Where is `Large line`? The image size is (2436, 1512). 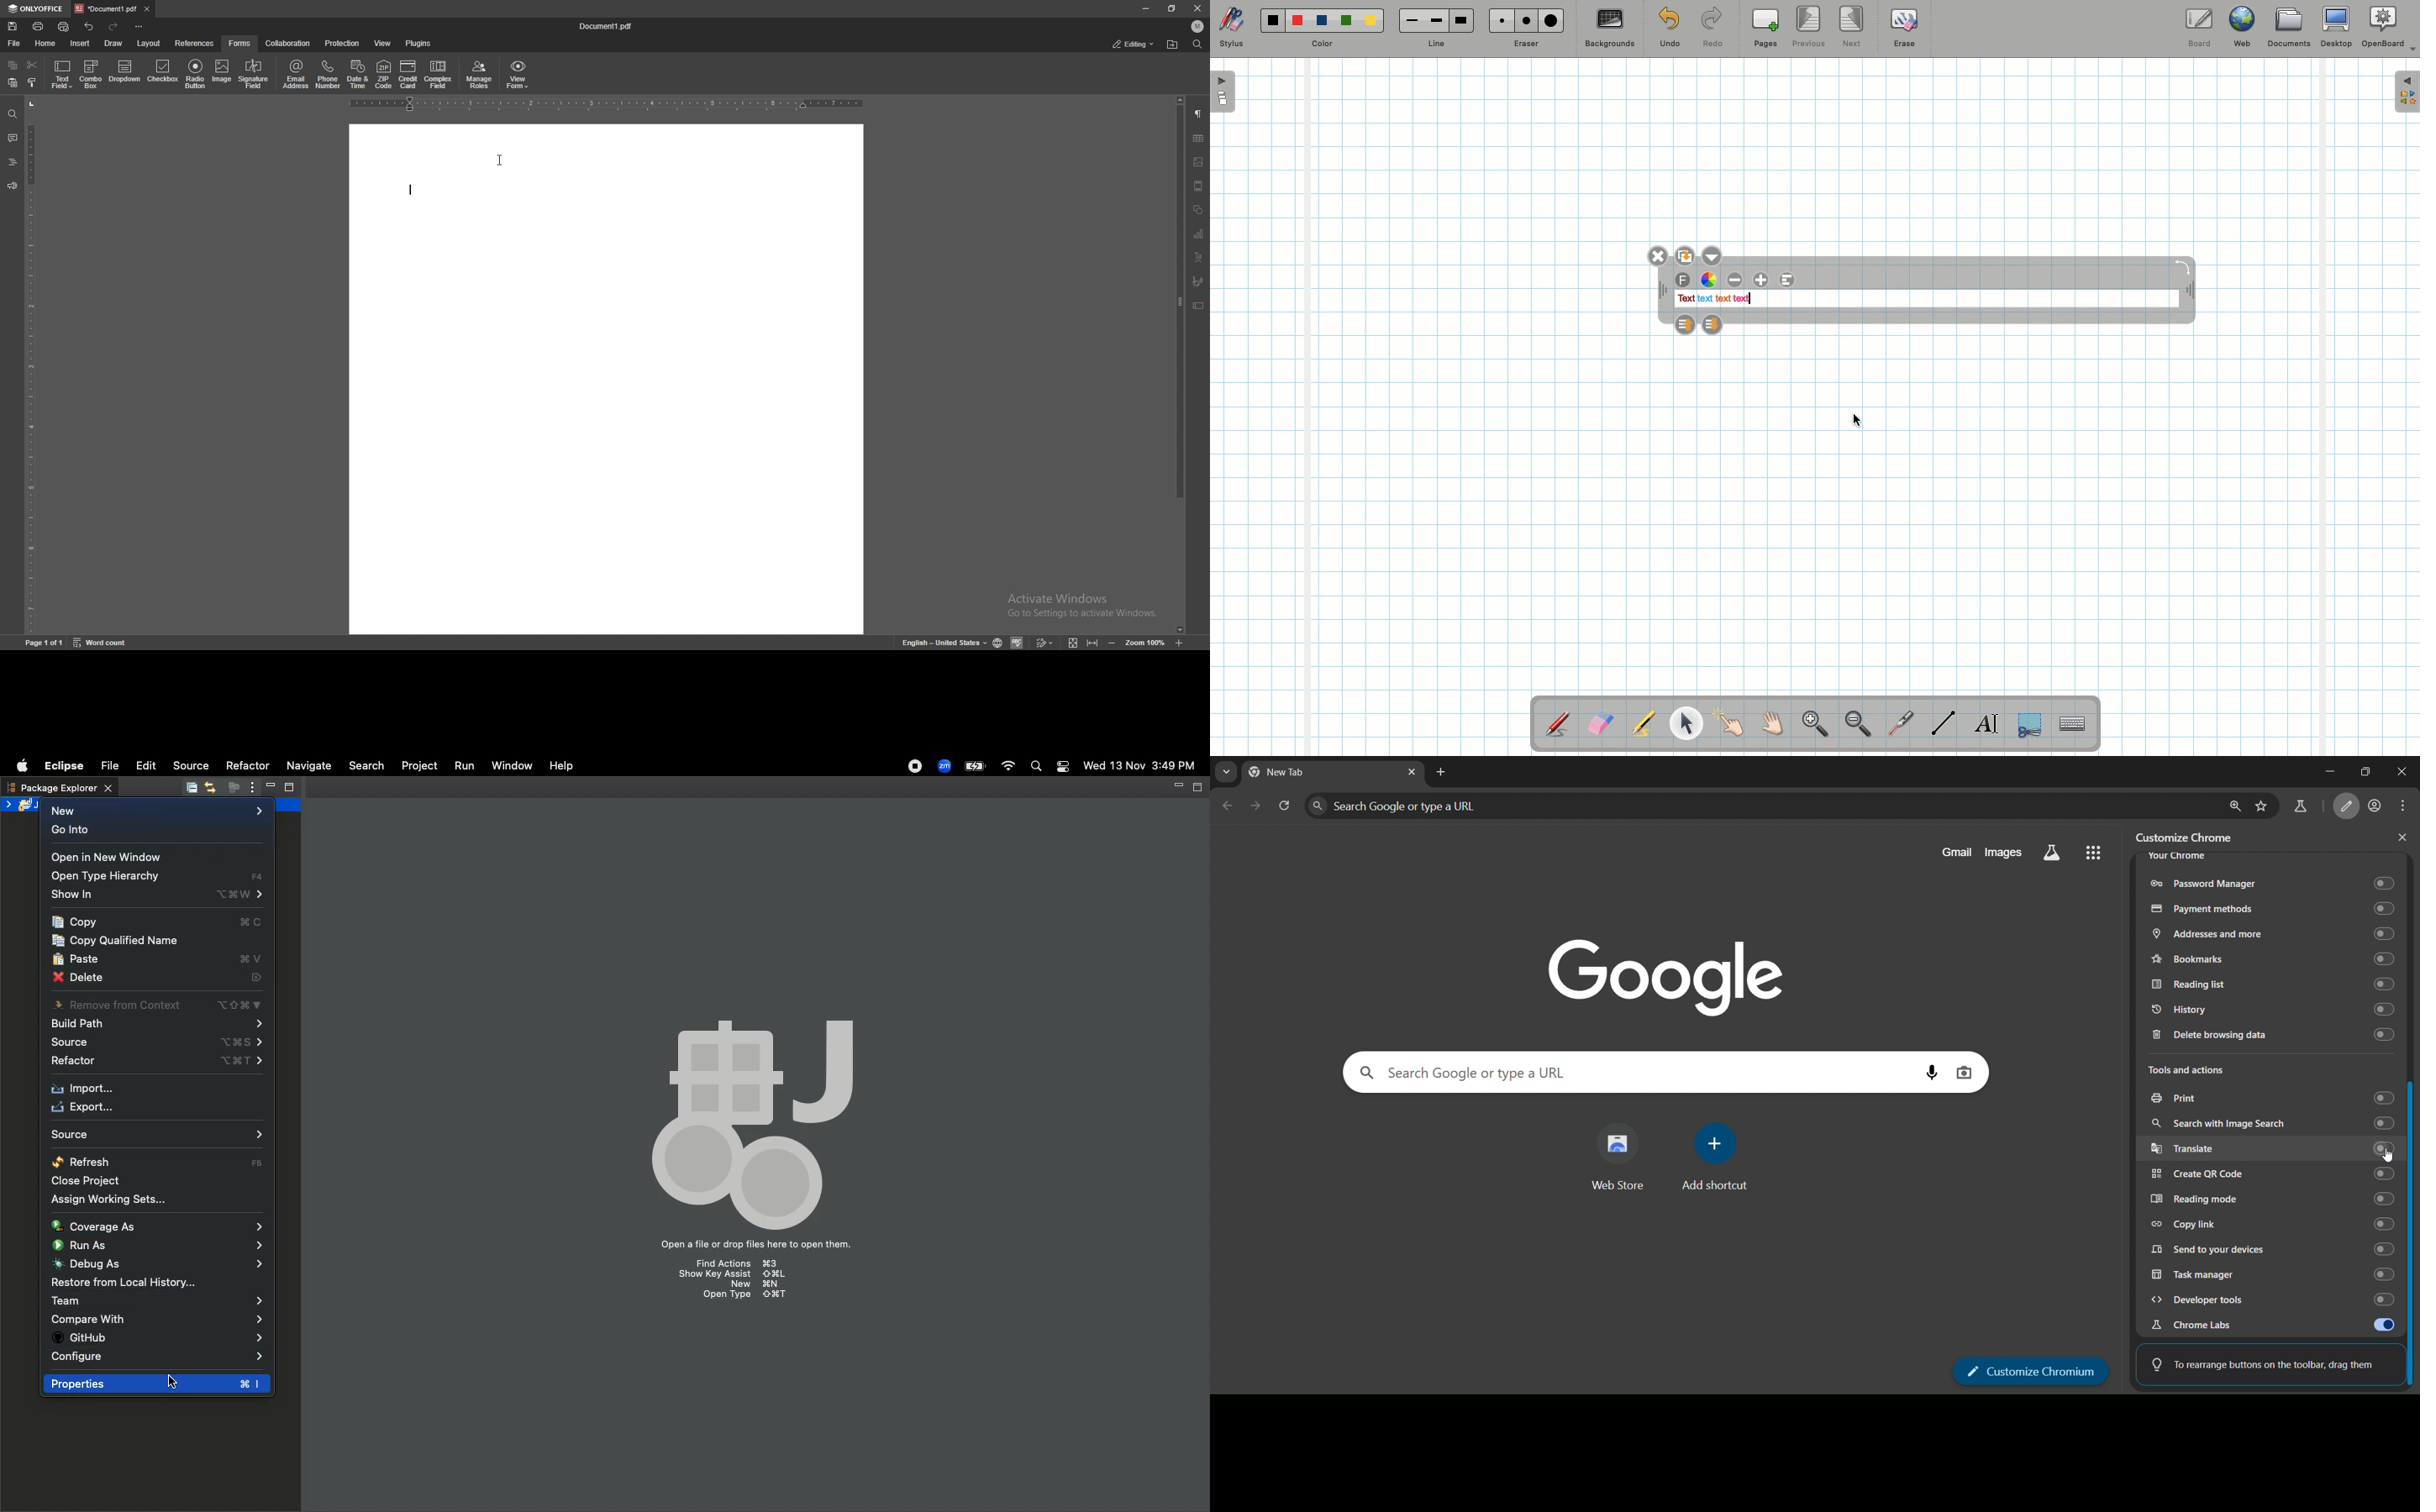 Large line is located at coordinates (1462, 20).